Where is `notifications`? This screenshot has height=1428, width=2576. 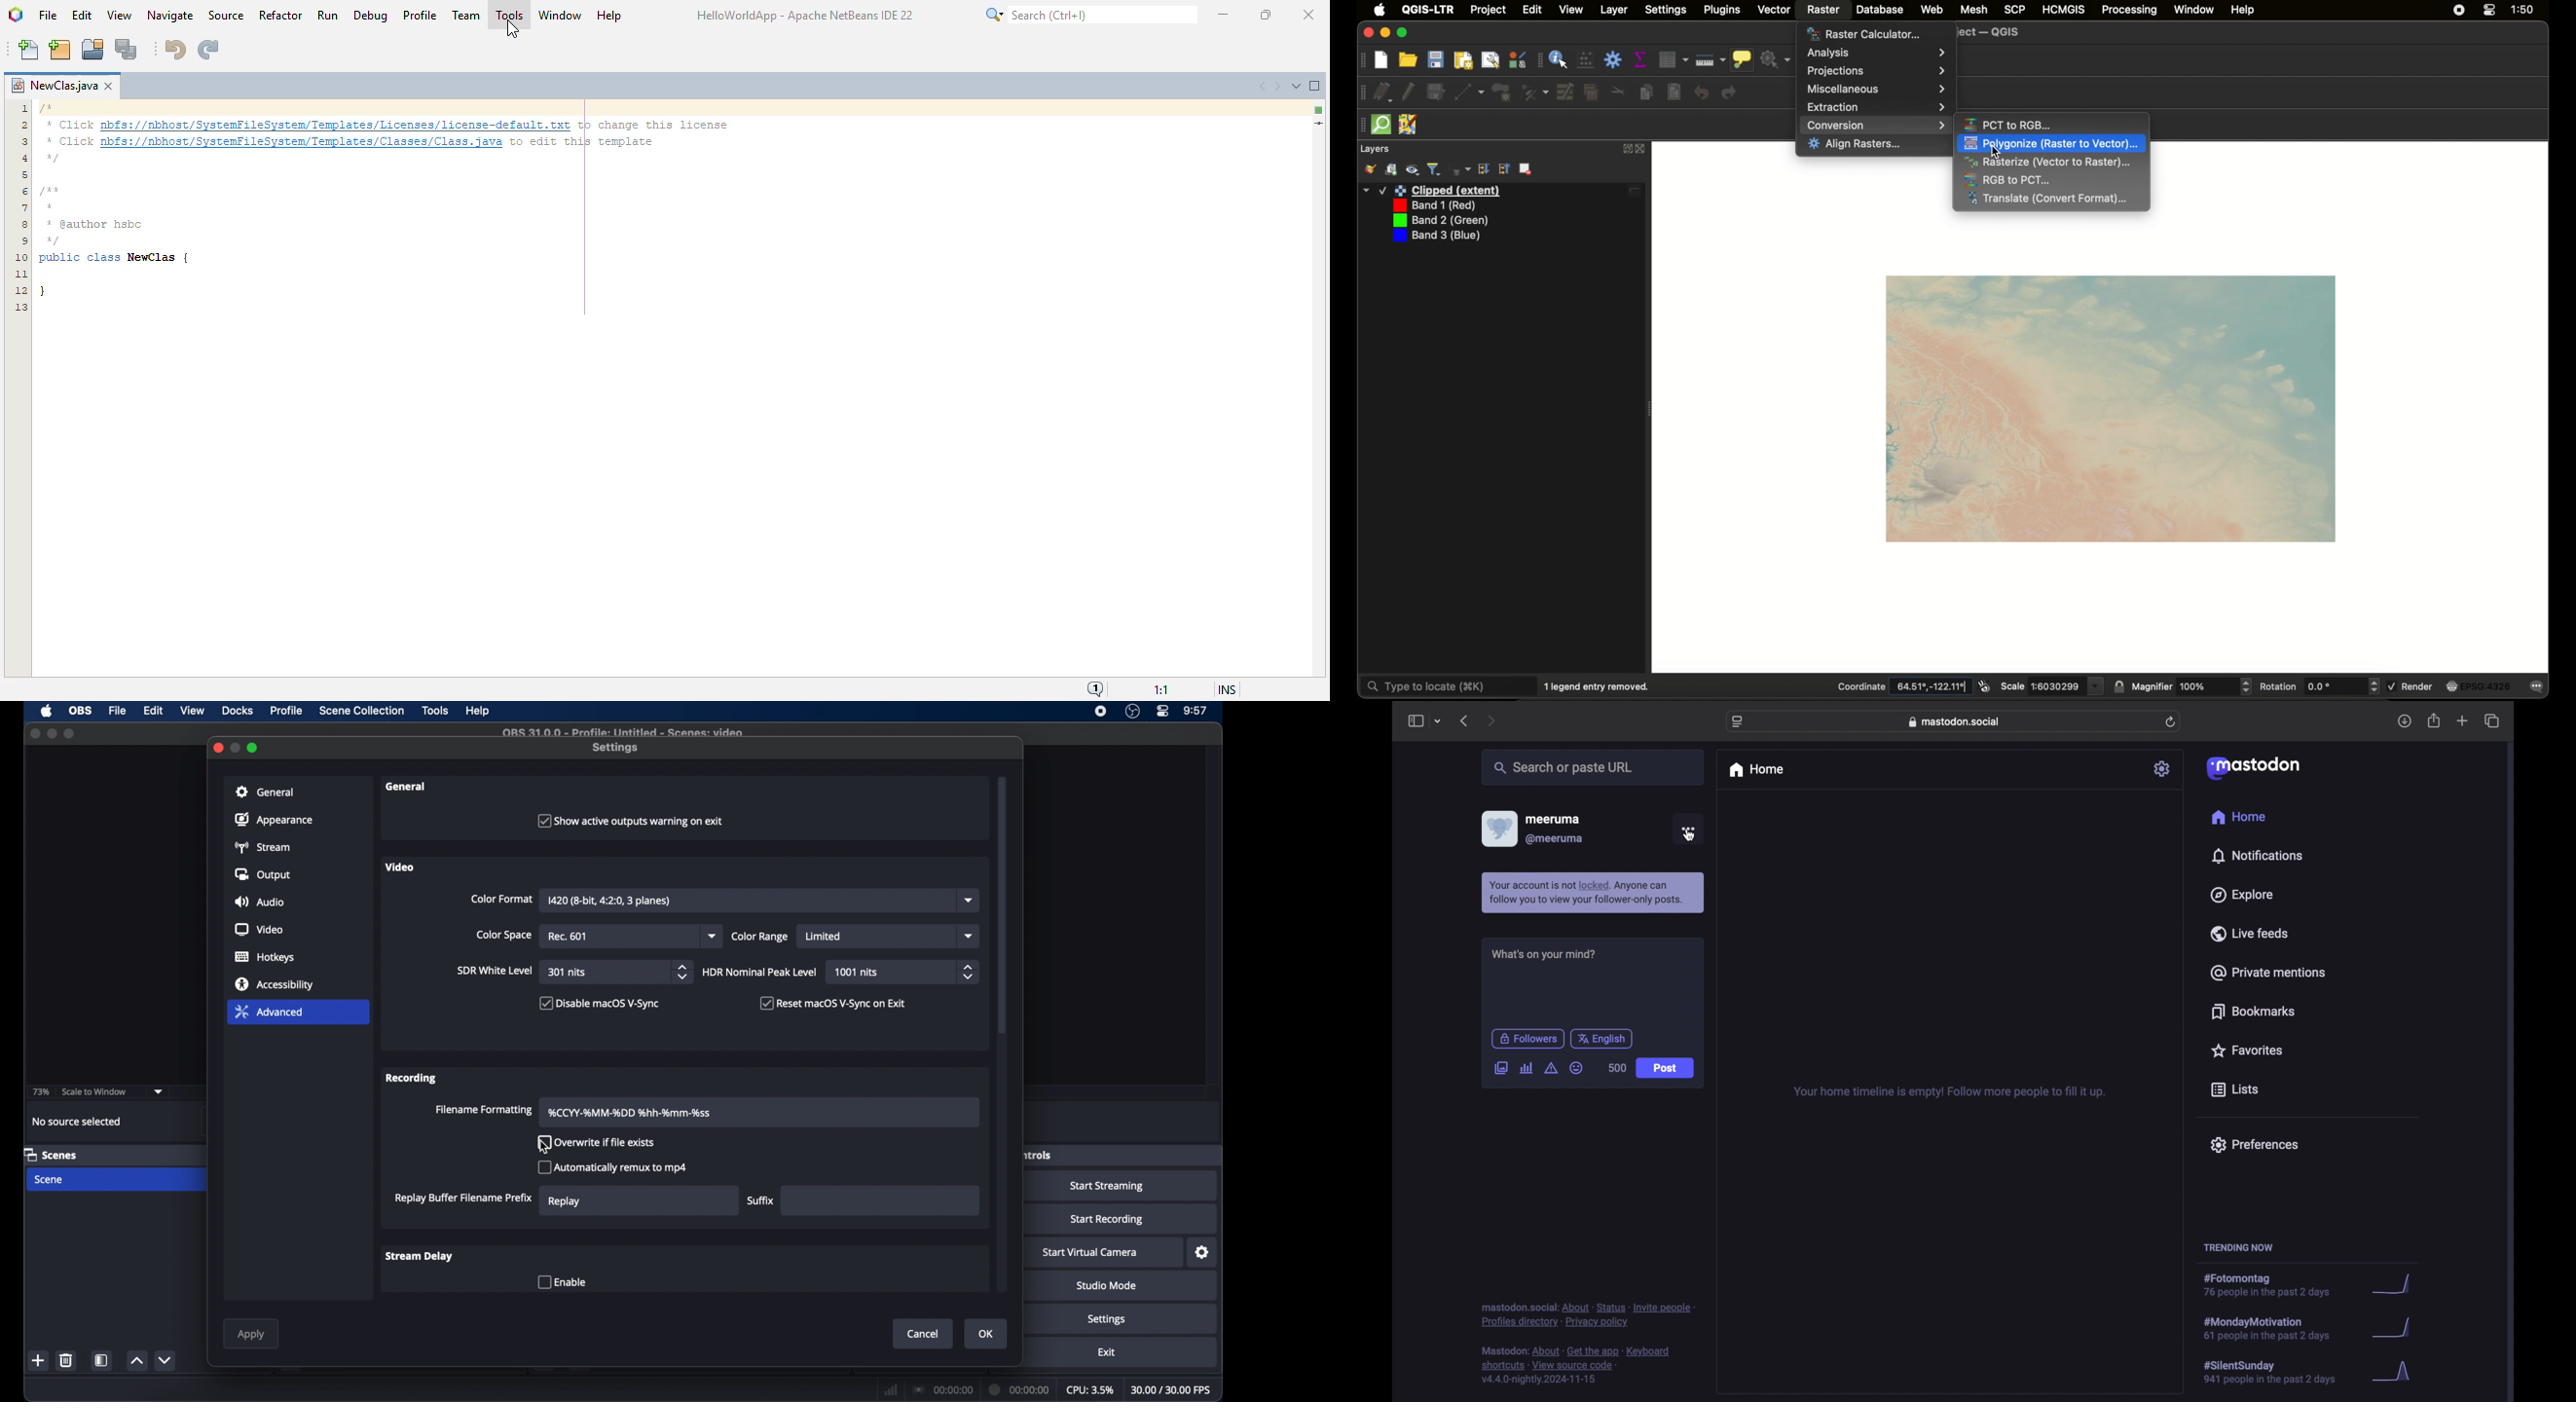
notifications is located at coordinates (1094, 689).